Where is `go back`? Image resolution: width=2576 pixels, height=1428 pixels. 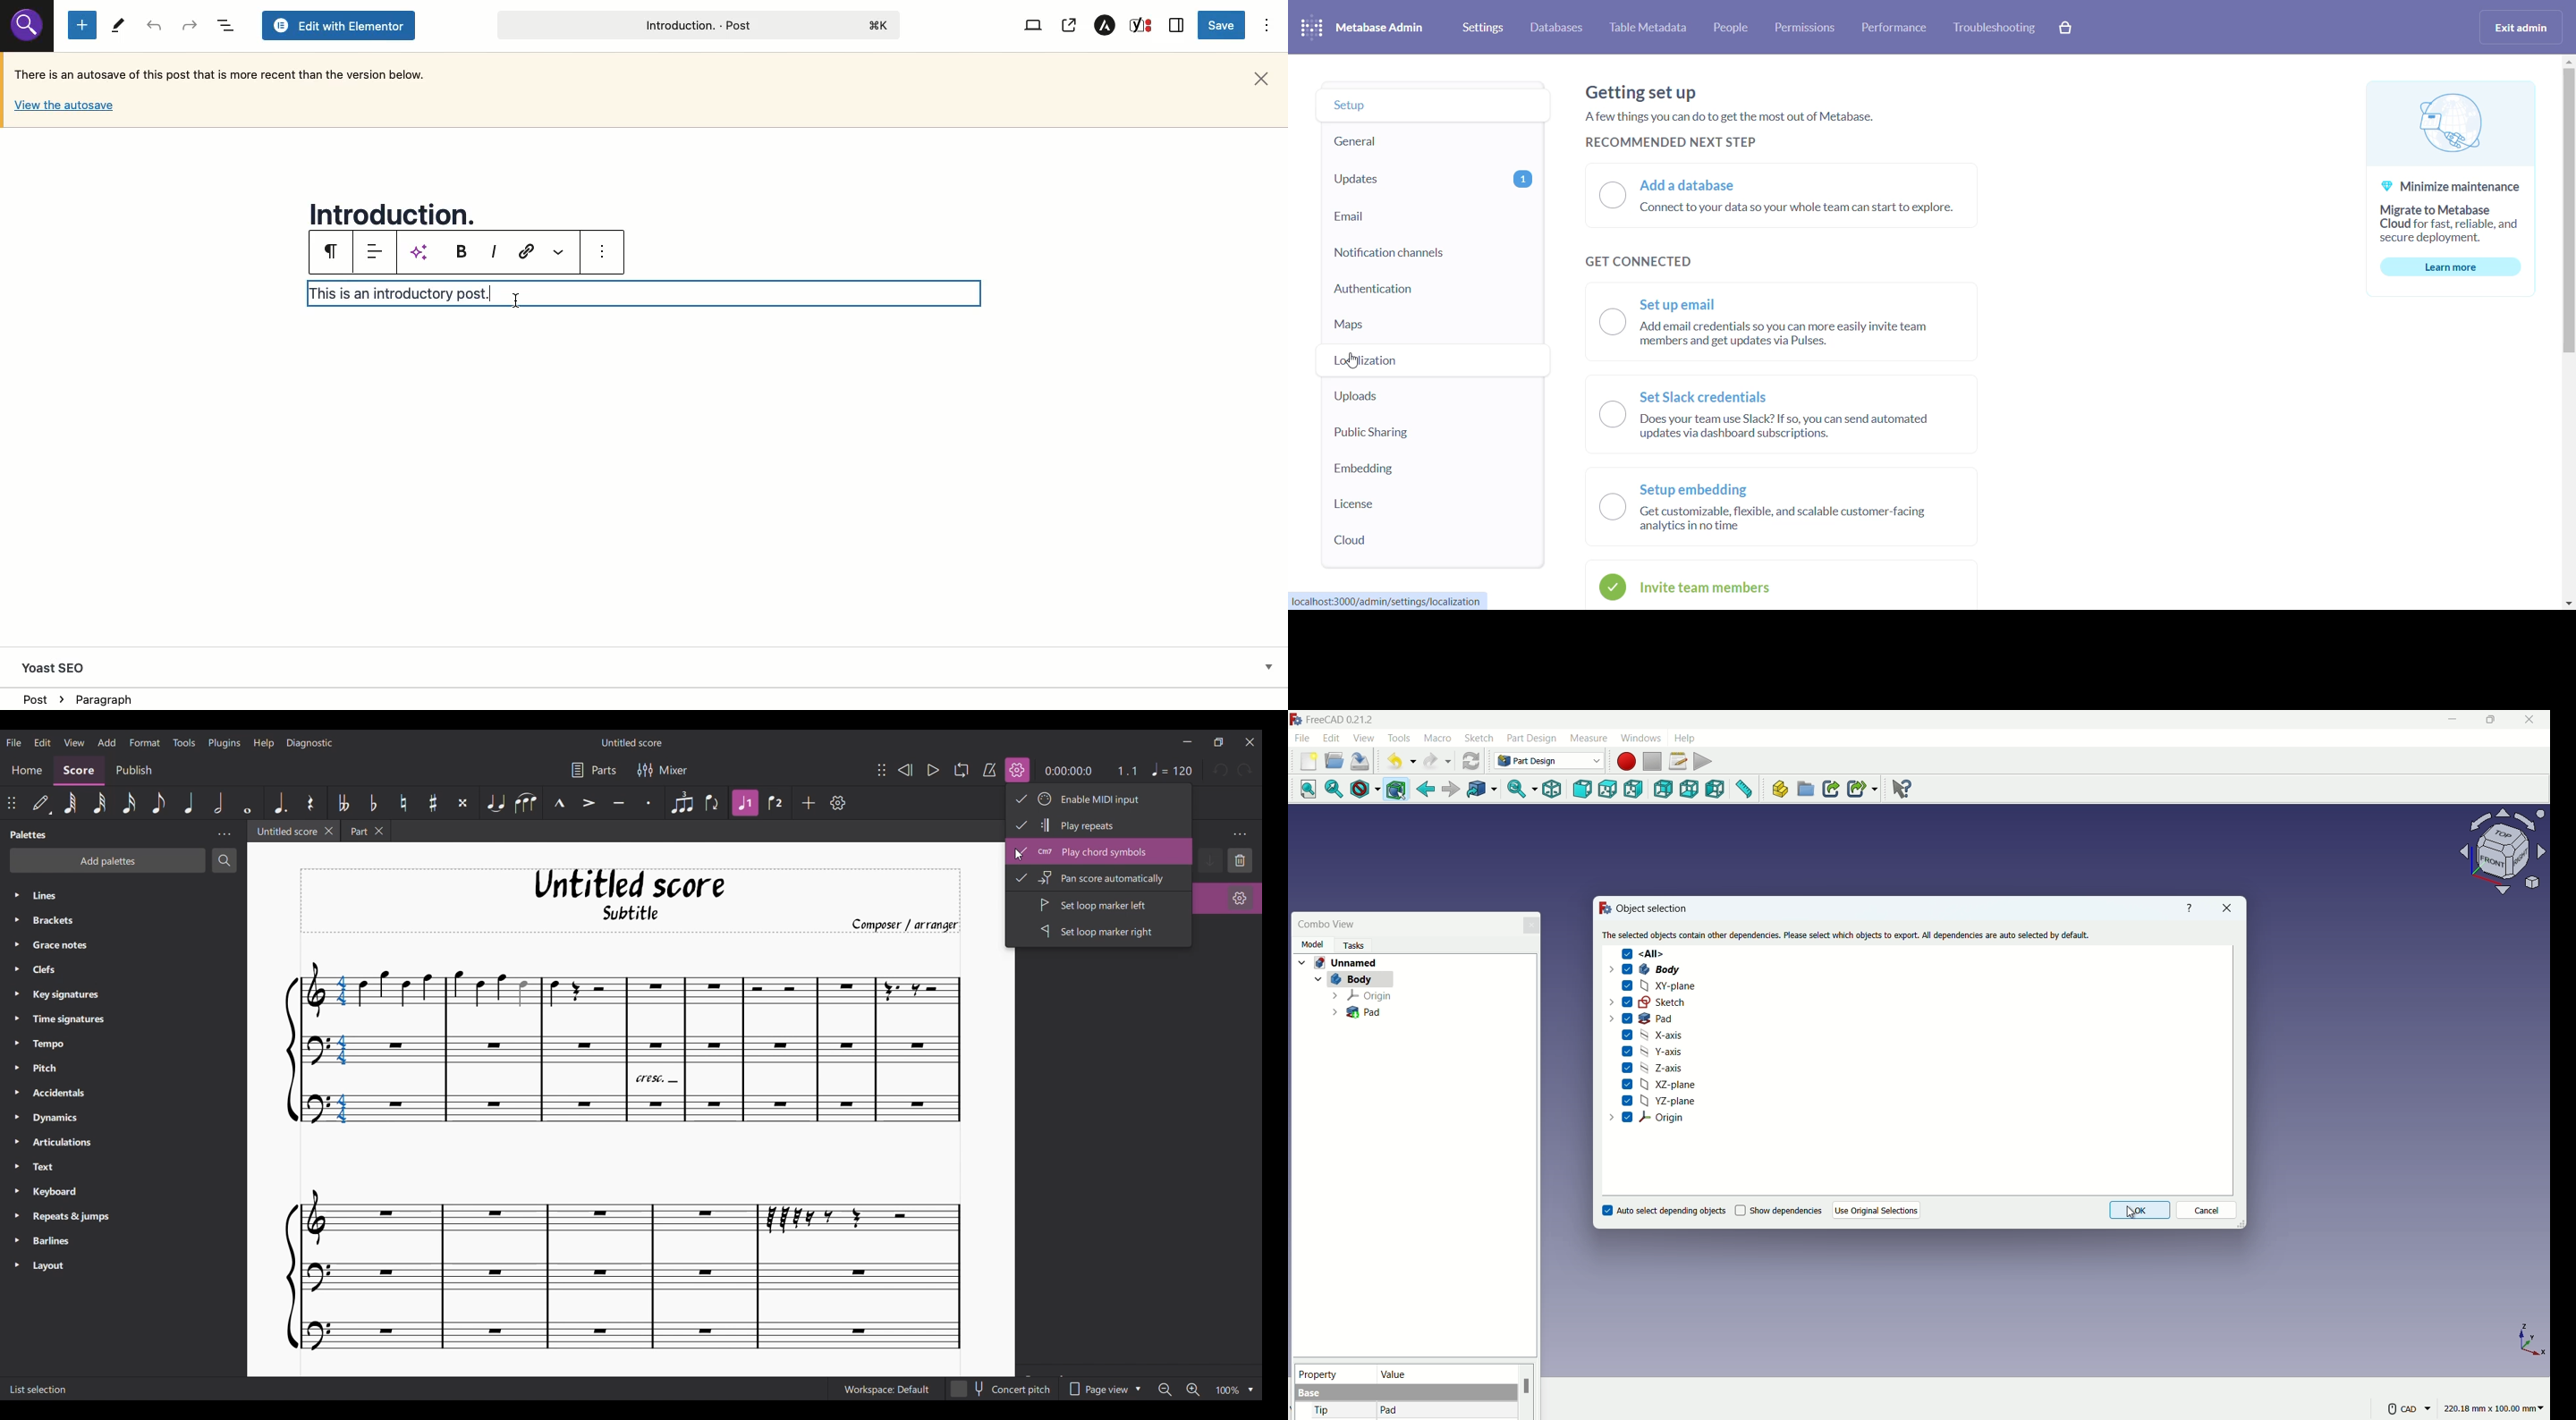
go back is located at coordinates (1426, 790).